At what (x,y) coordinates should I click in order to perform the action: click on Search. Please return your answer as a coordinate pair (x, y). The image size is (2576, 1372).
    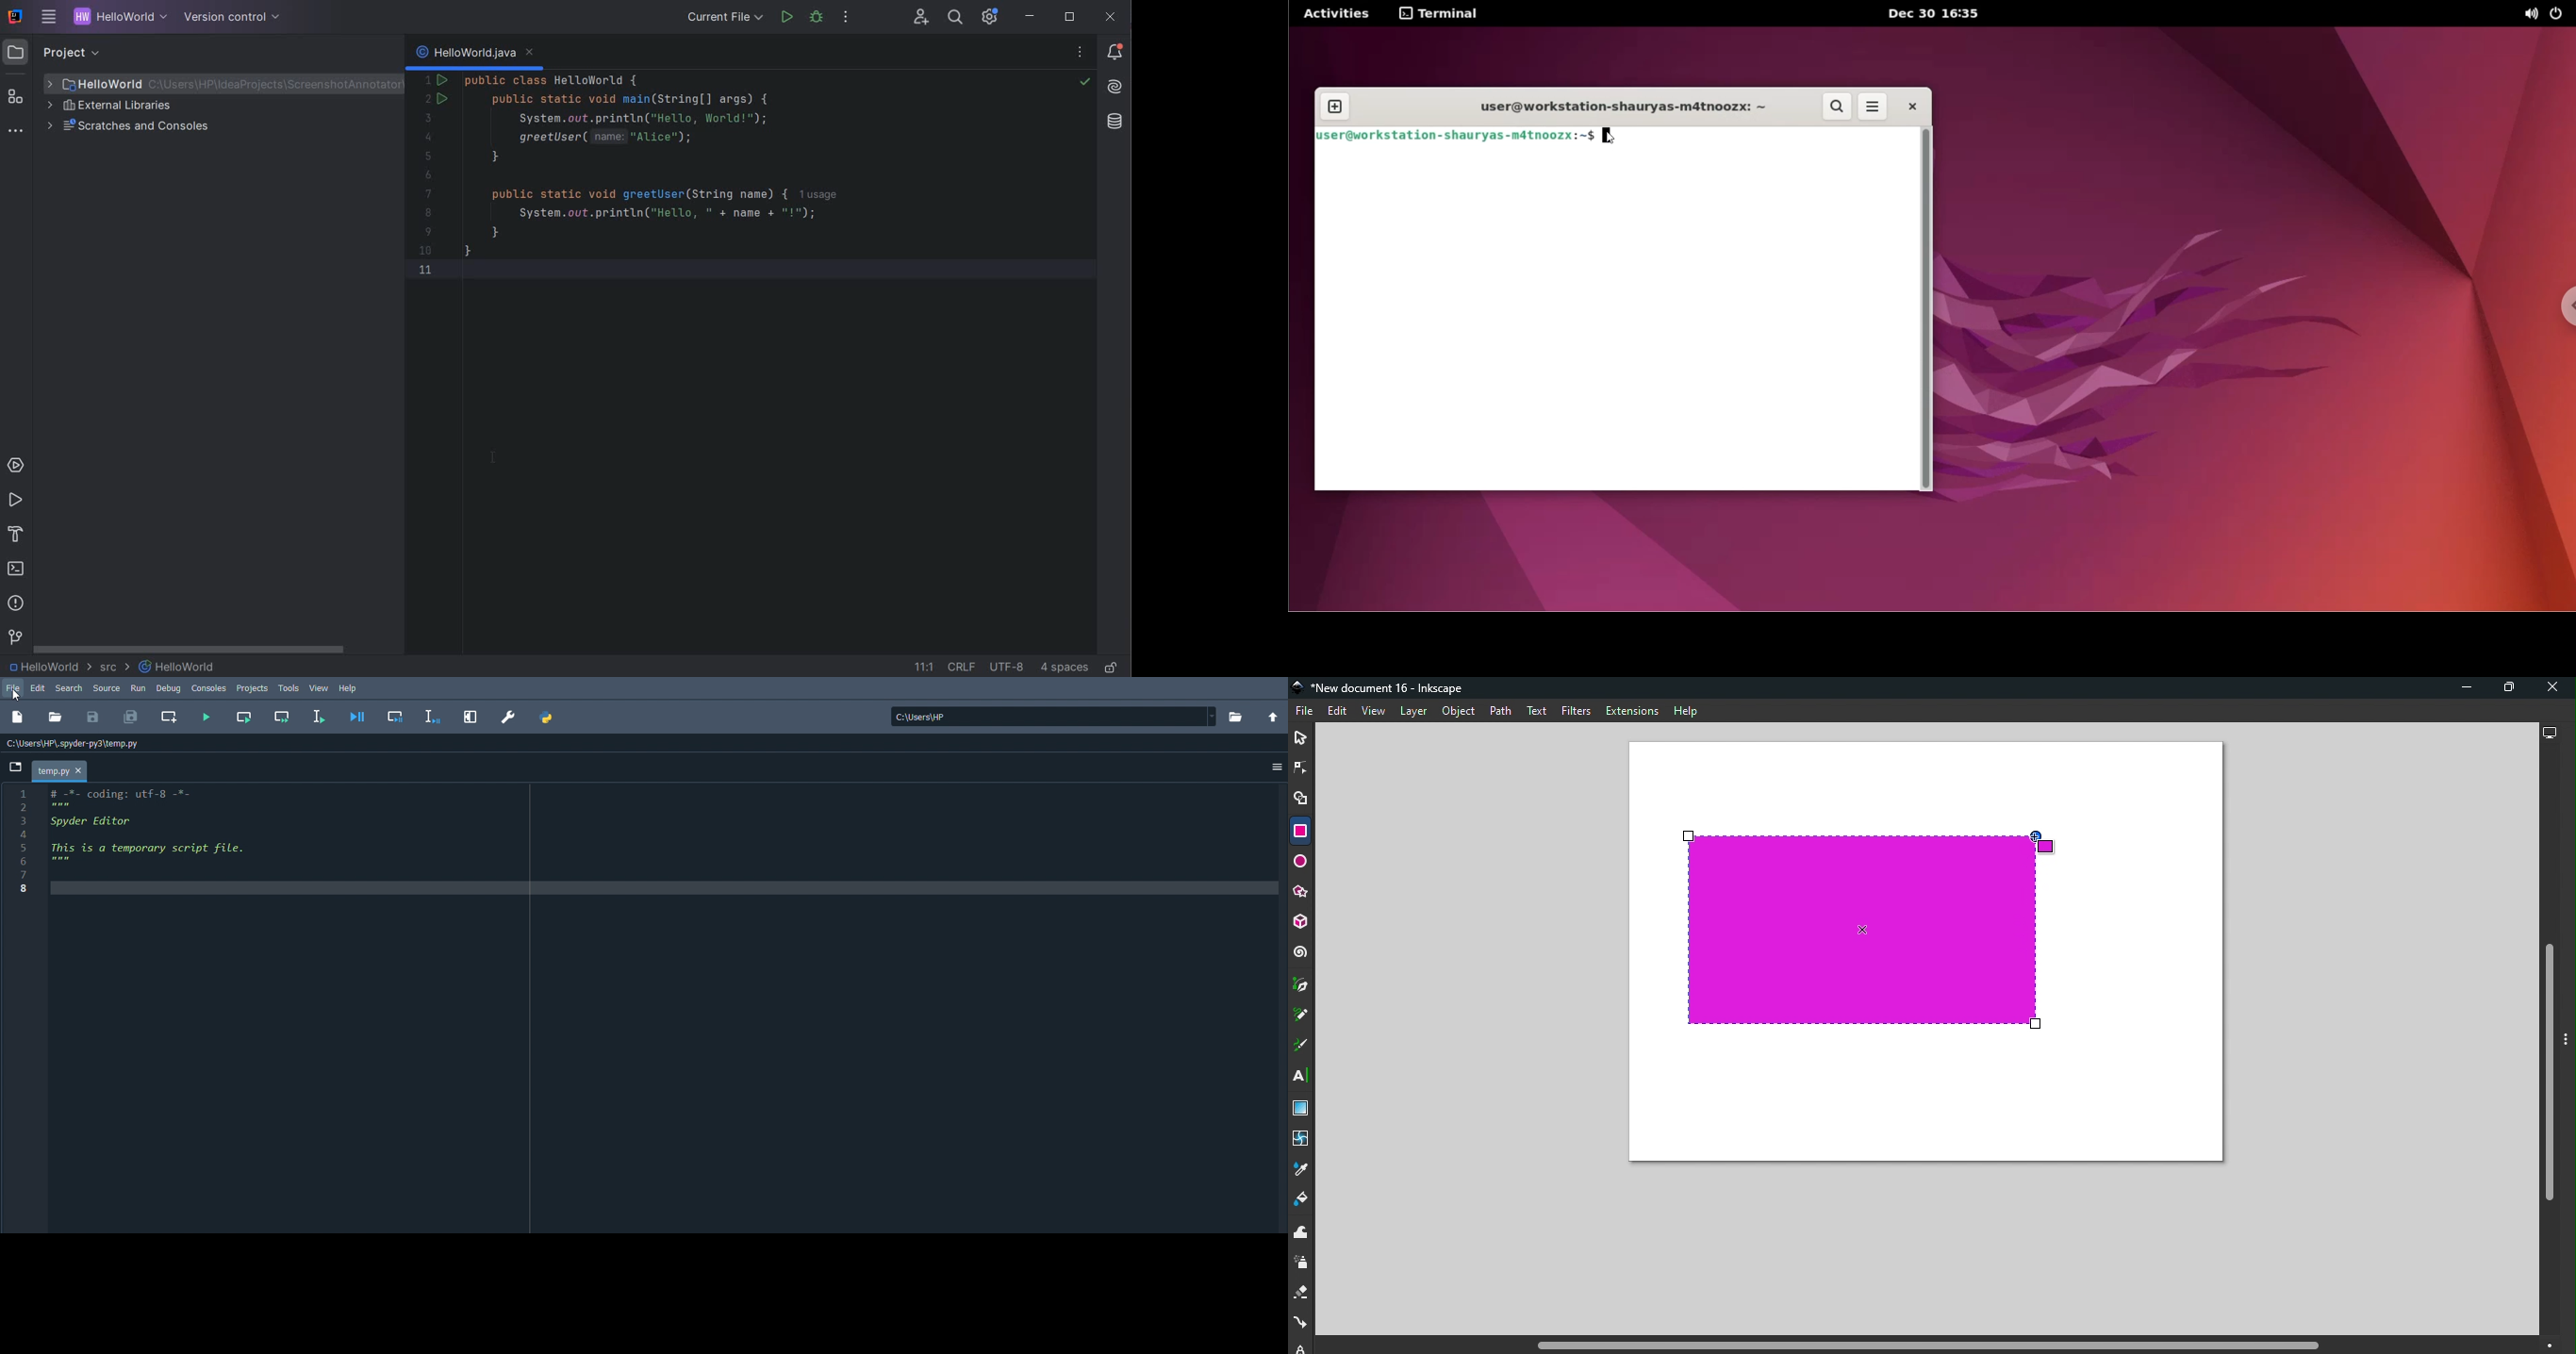
    Looking at the image, I should click on (69, 687).